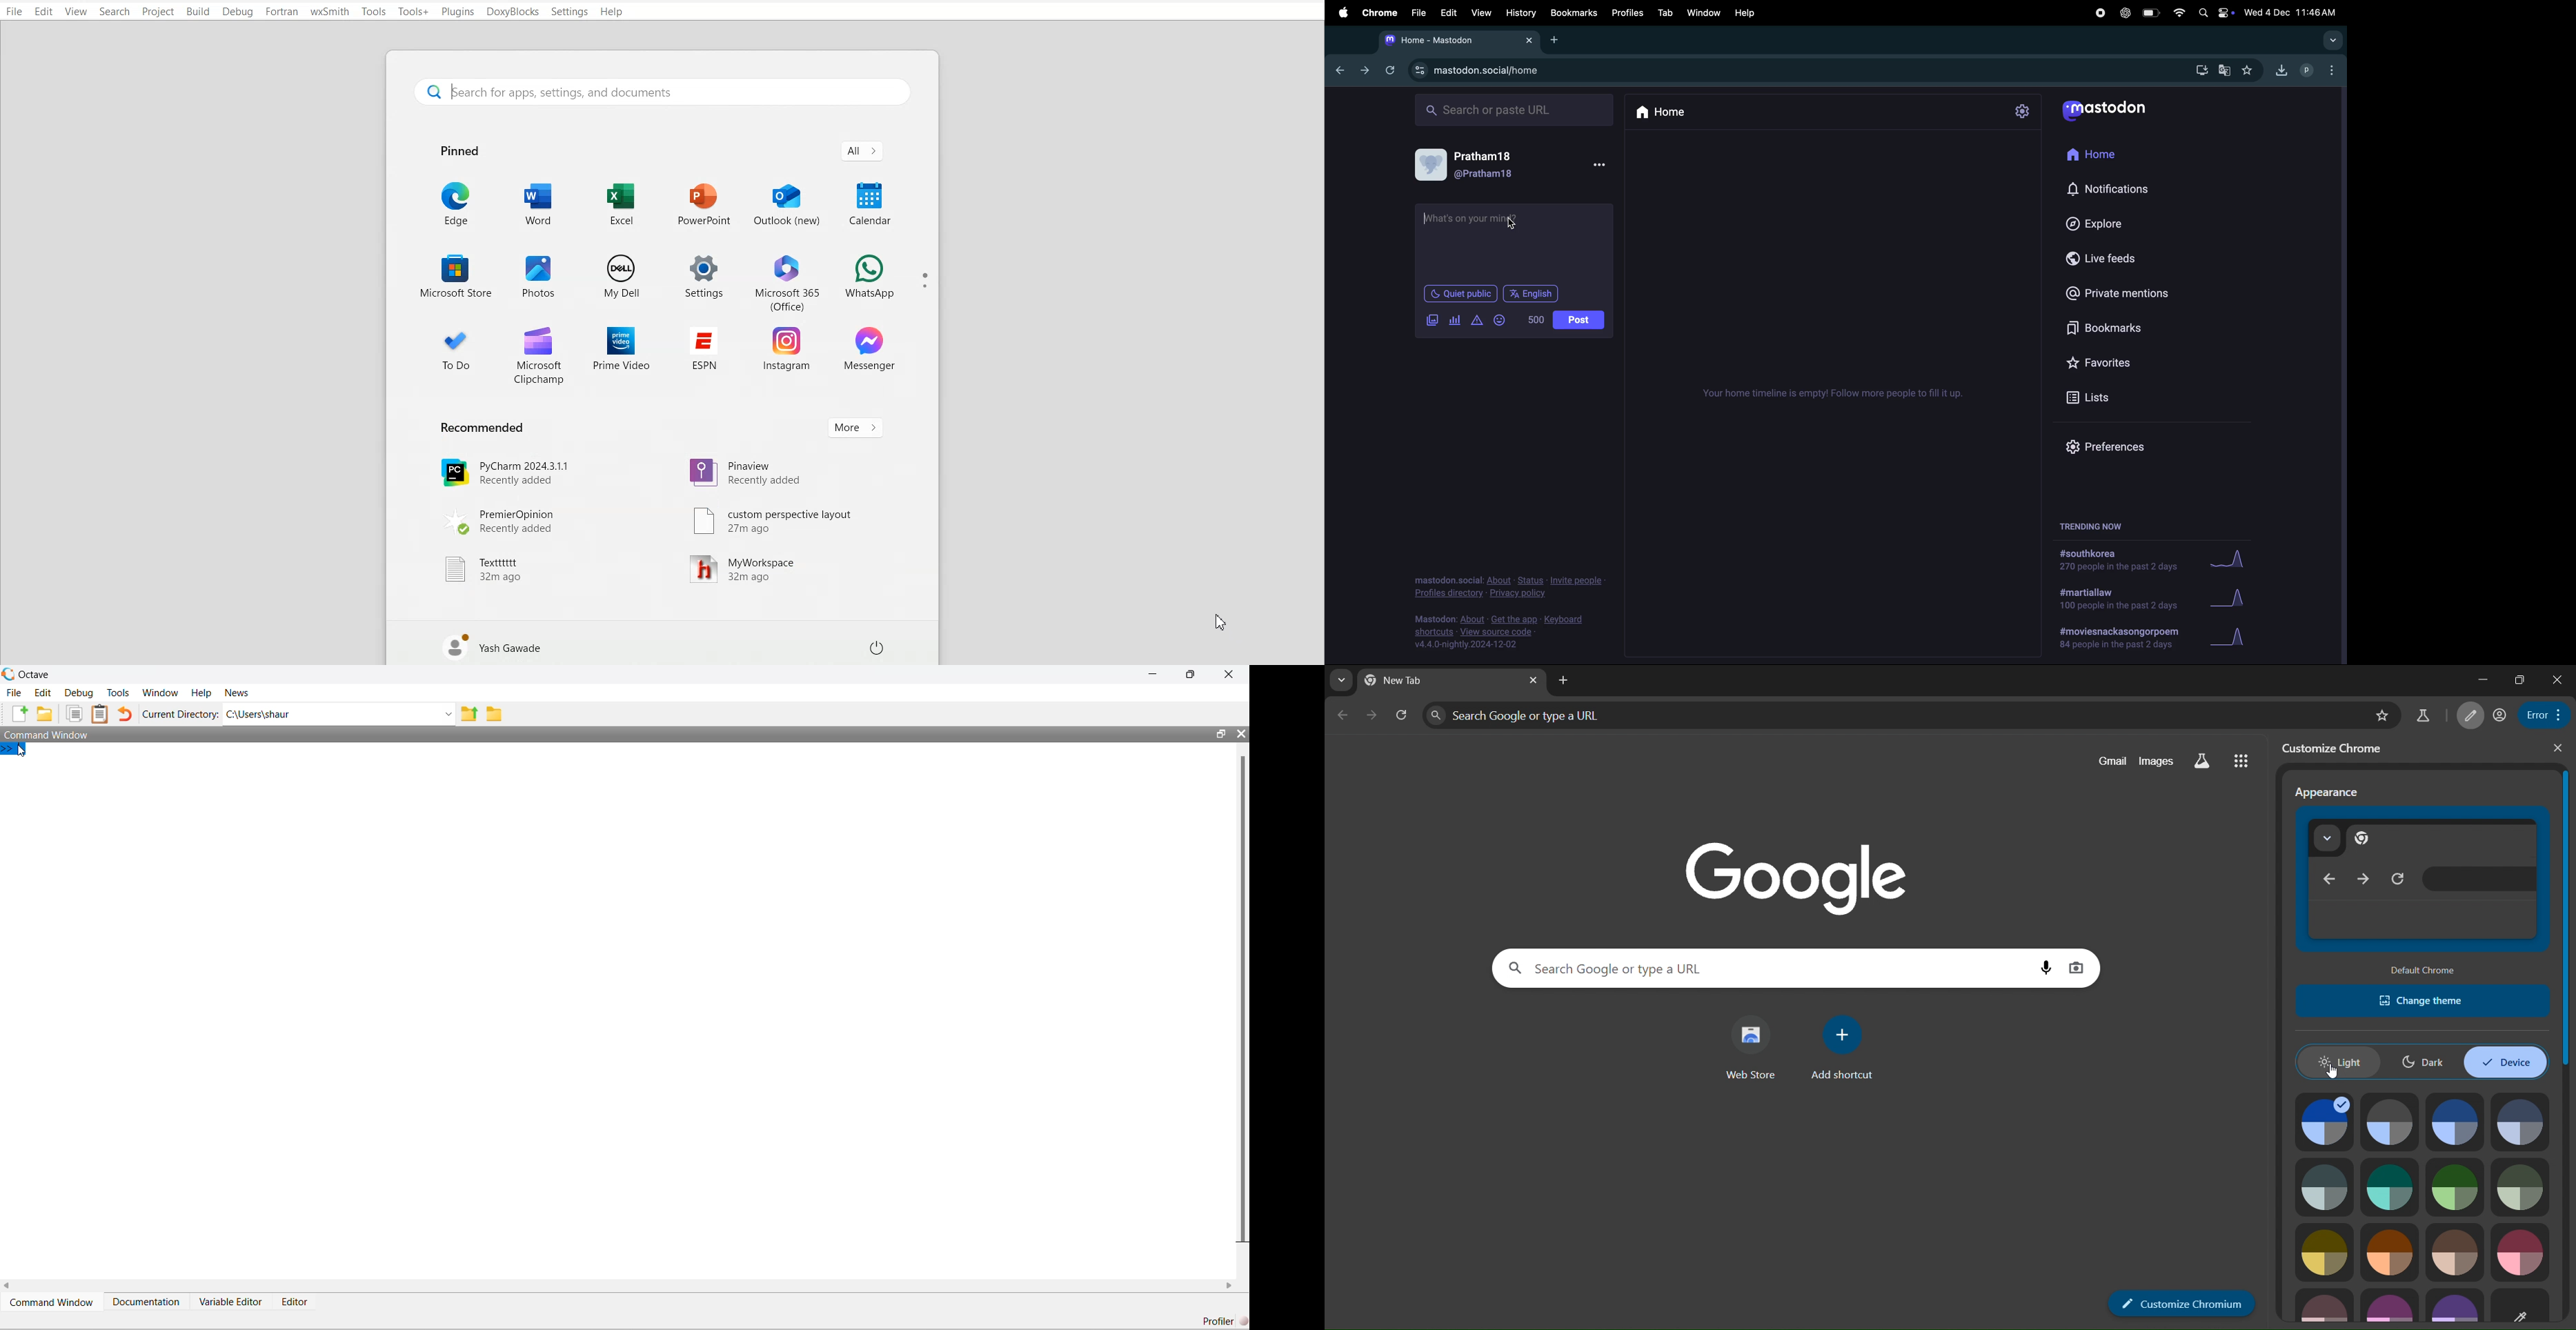  Describe the element at coordinates (2227, 69) in the screenshot. I see `translate` at that location.